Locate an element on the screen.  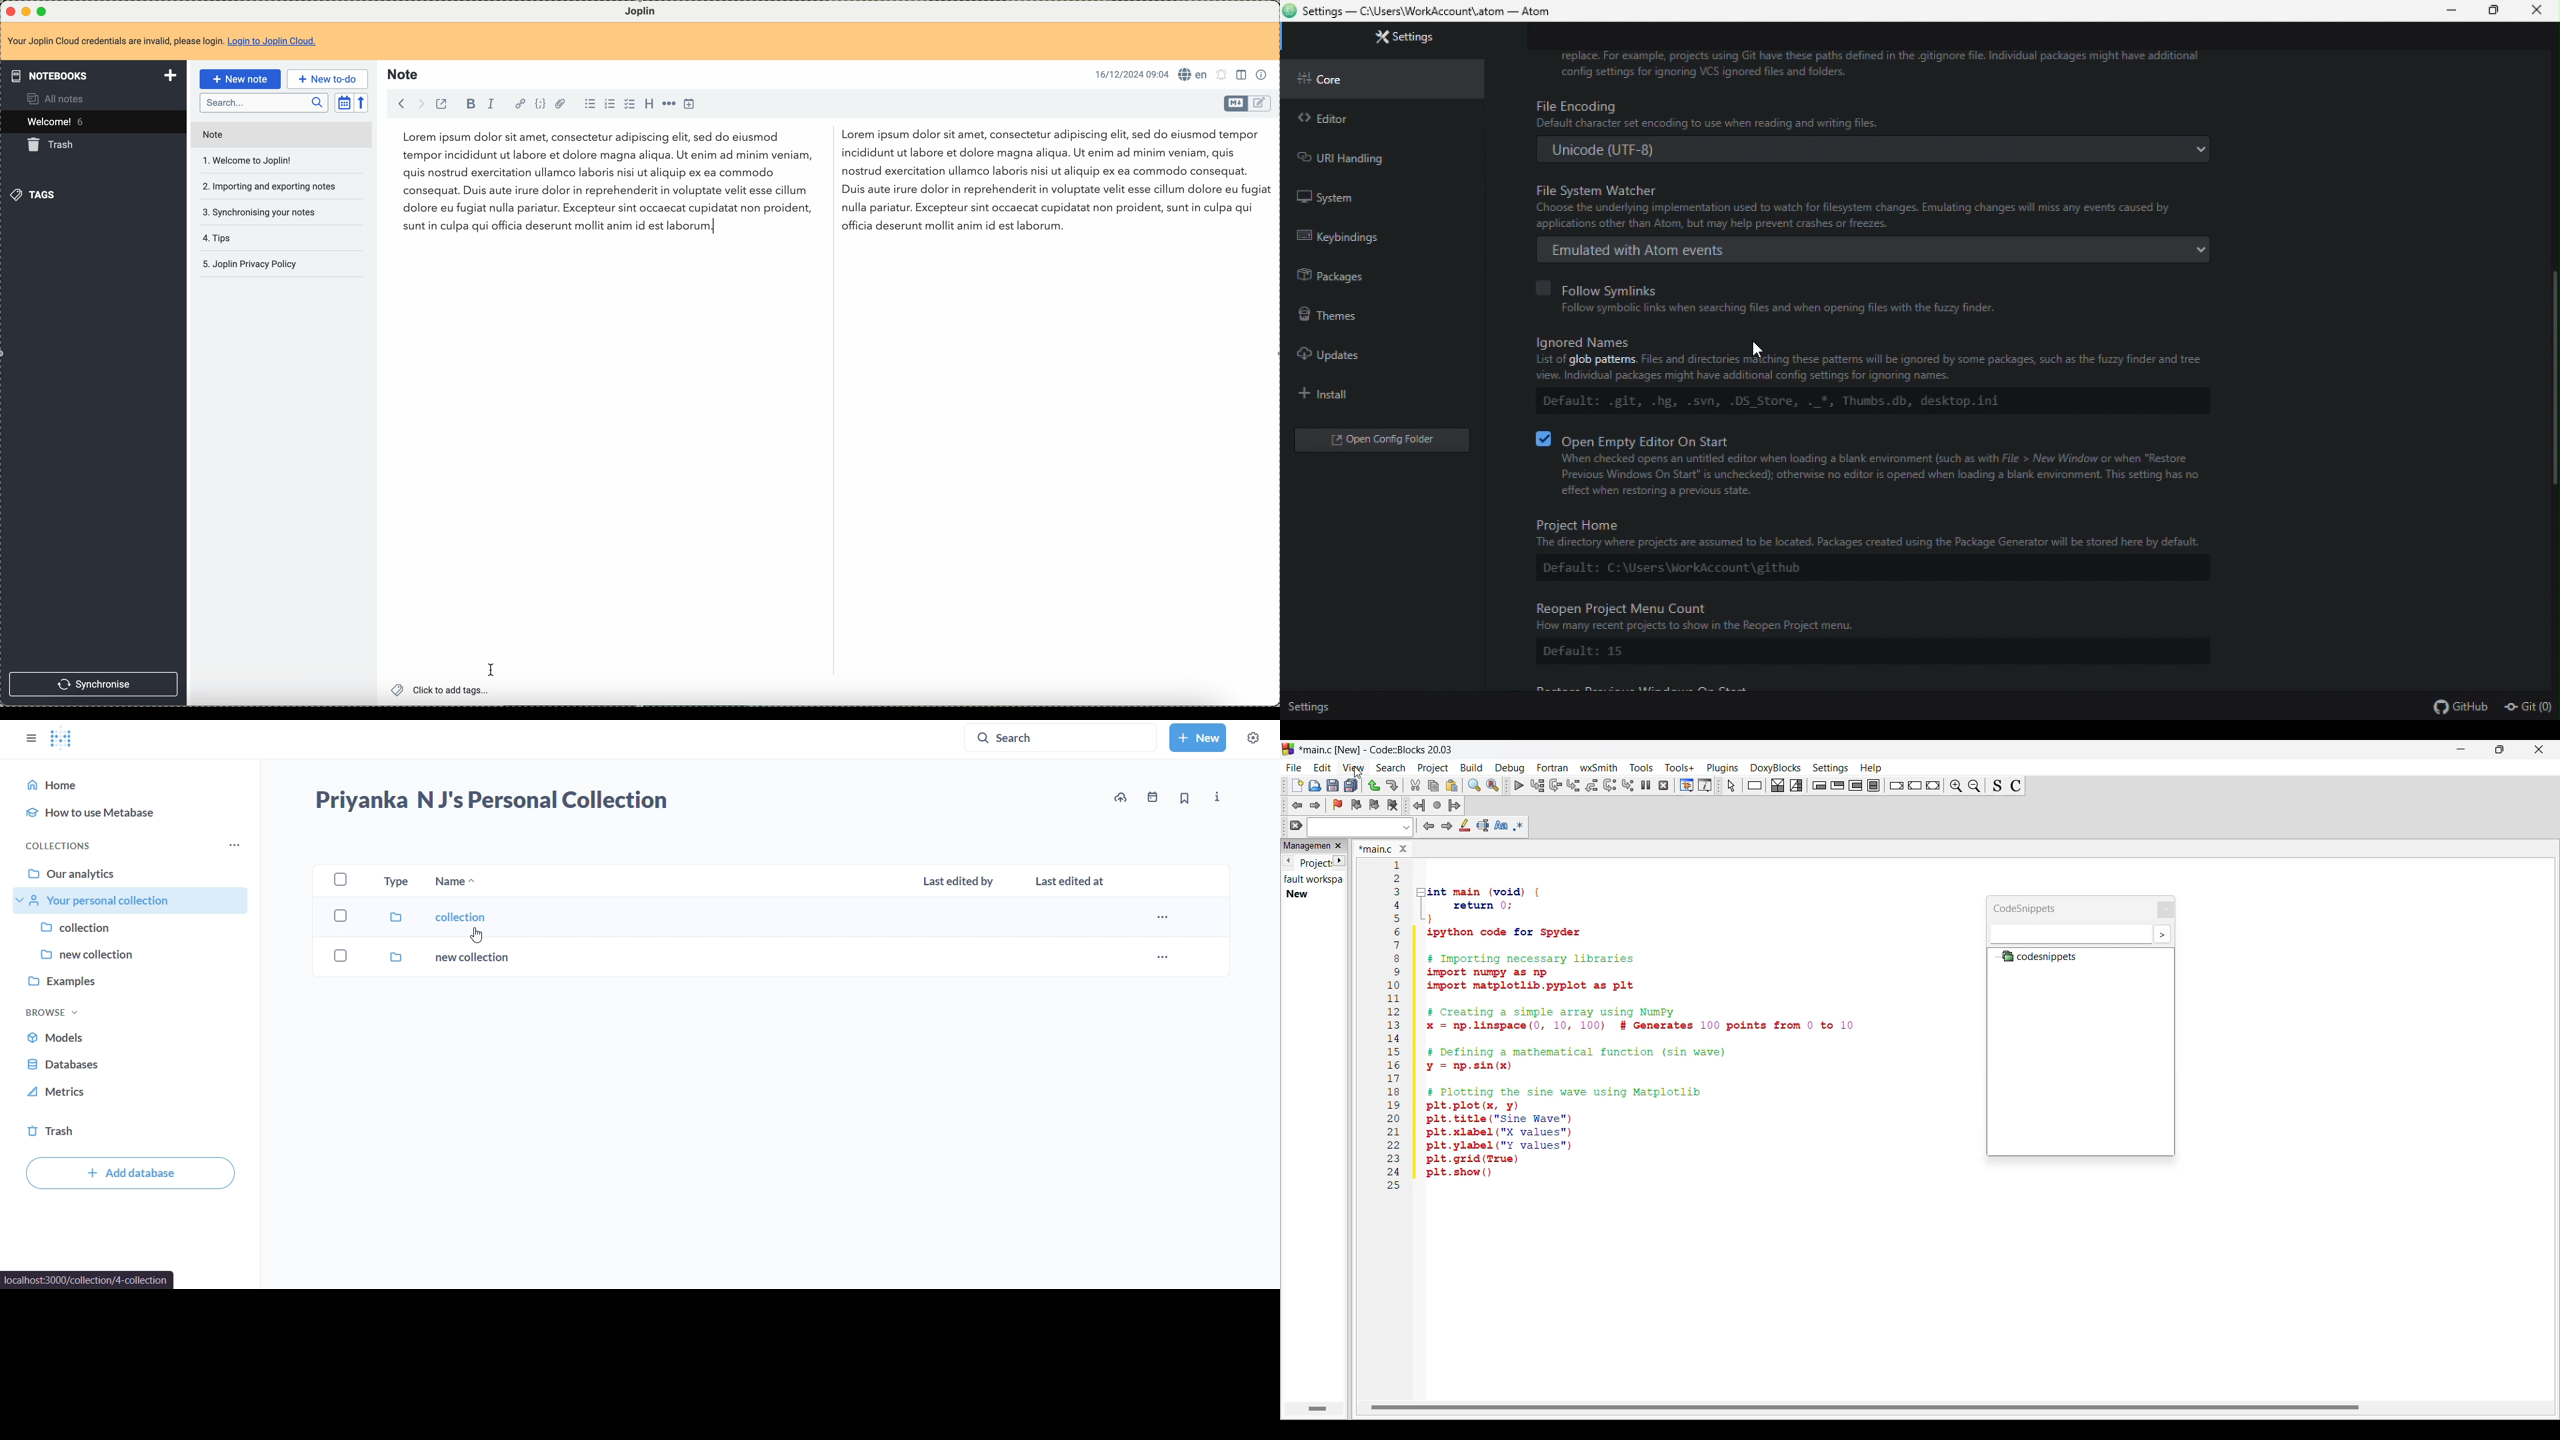
cursor is located at coordinates (1356, 776).